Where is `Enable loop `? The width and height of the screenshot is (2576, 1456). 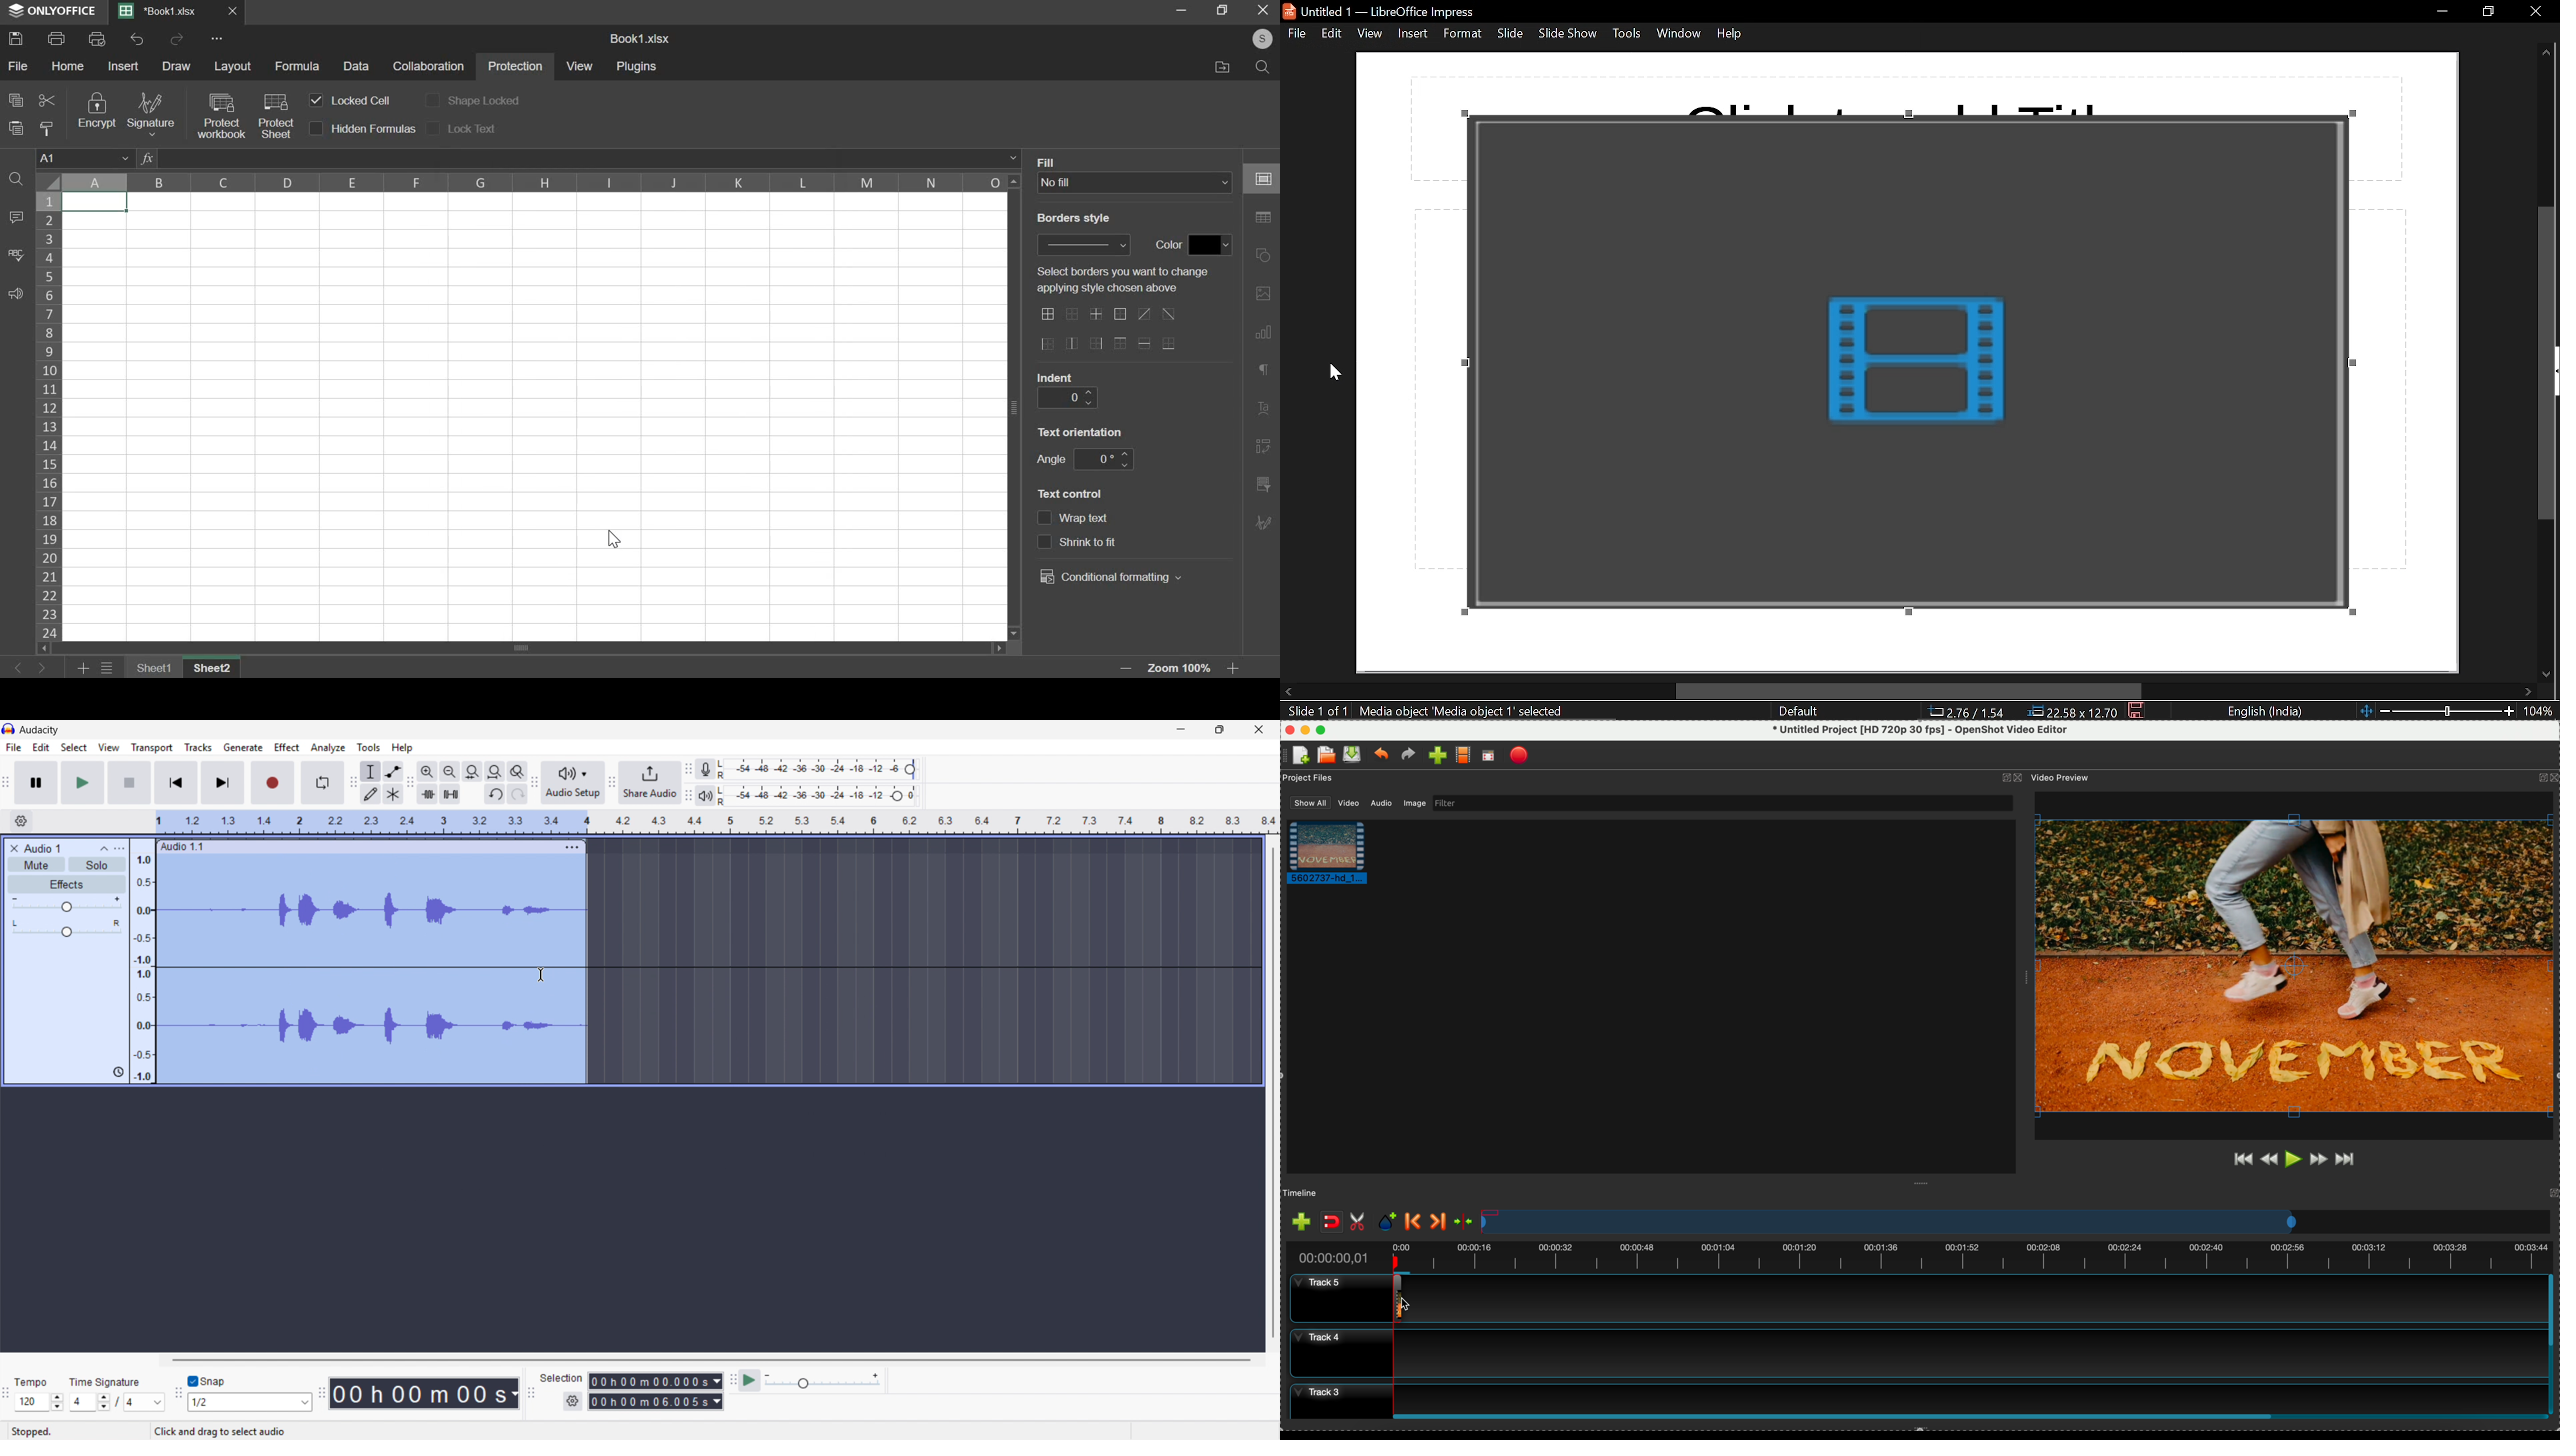
Enable loop  is located at coordinates (323, 783).